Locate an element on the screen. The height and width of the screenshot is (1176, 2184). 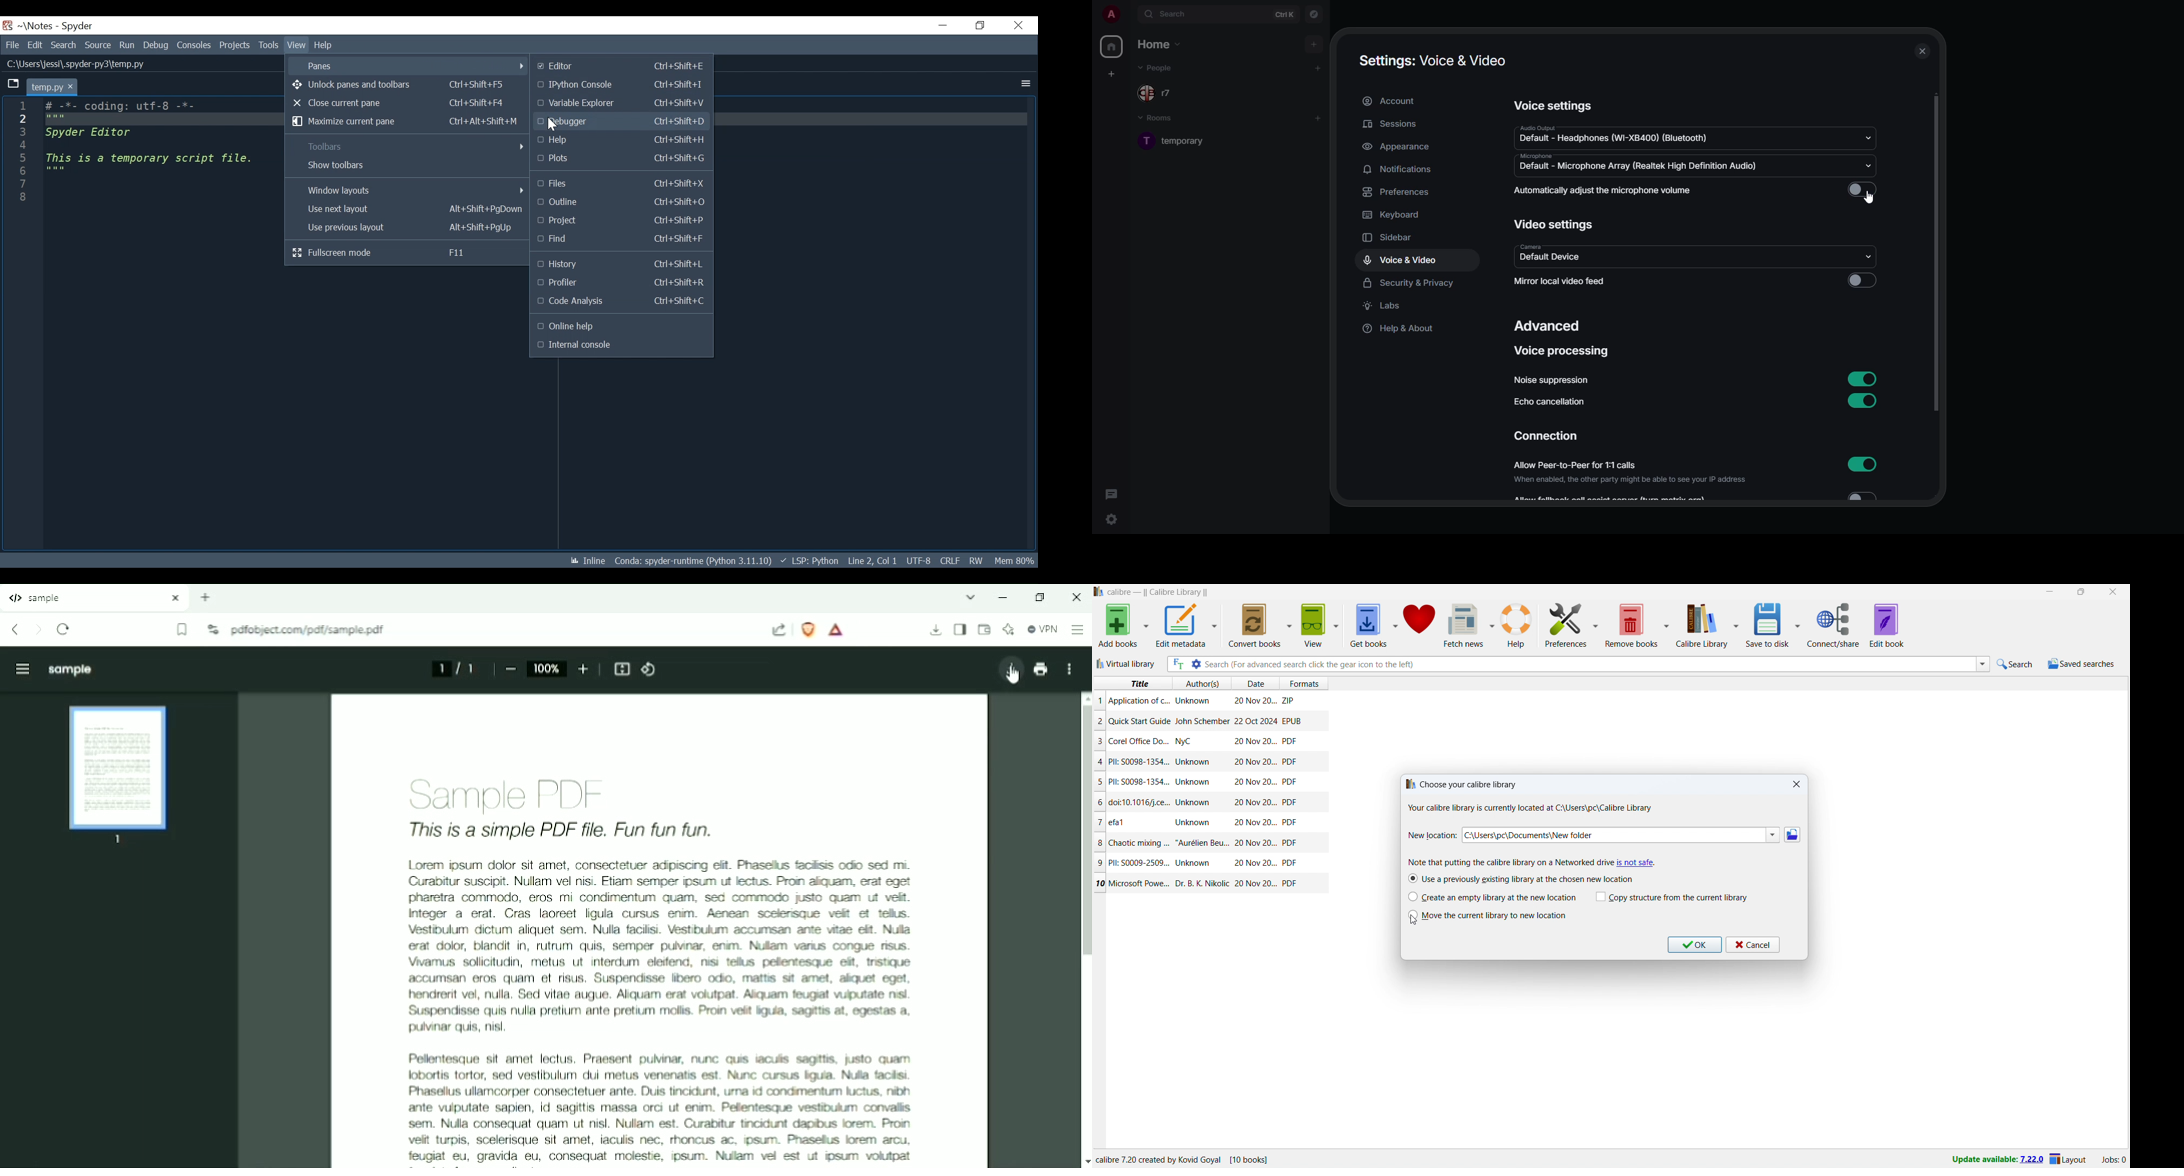
New location is located at coordinates (1432, 835).